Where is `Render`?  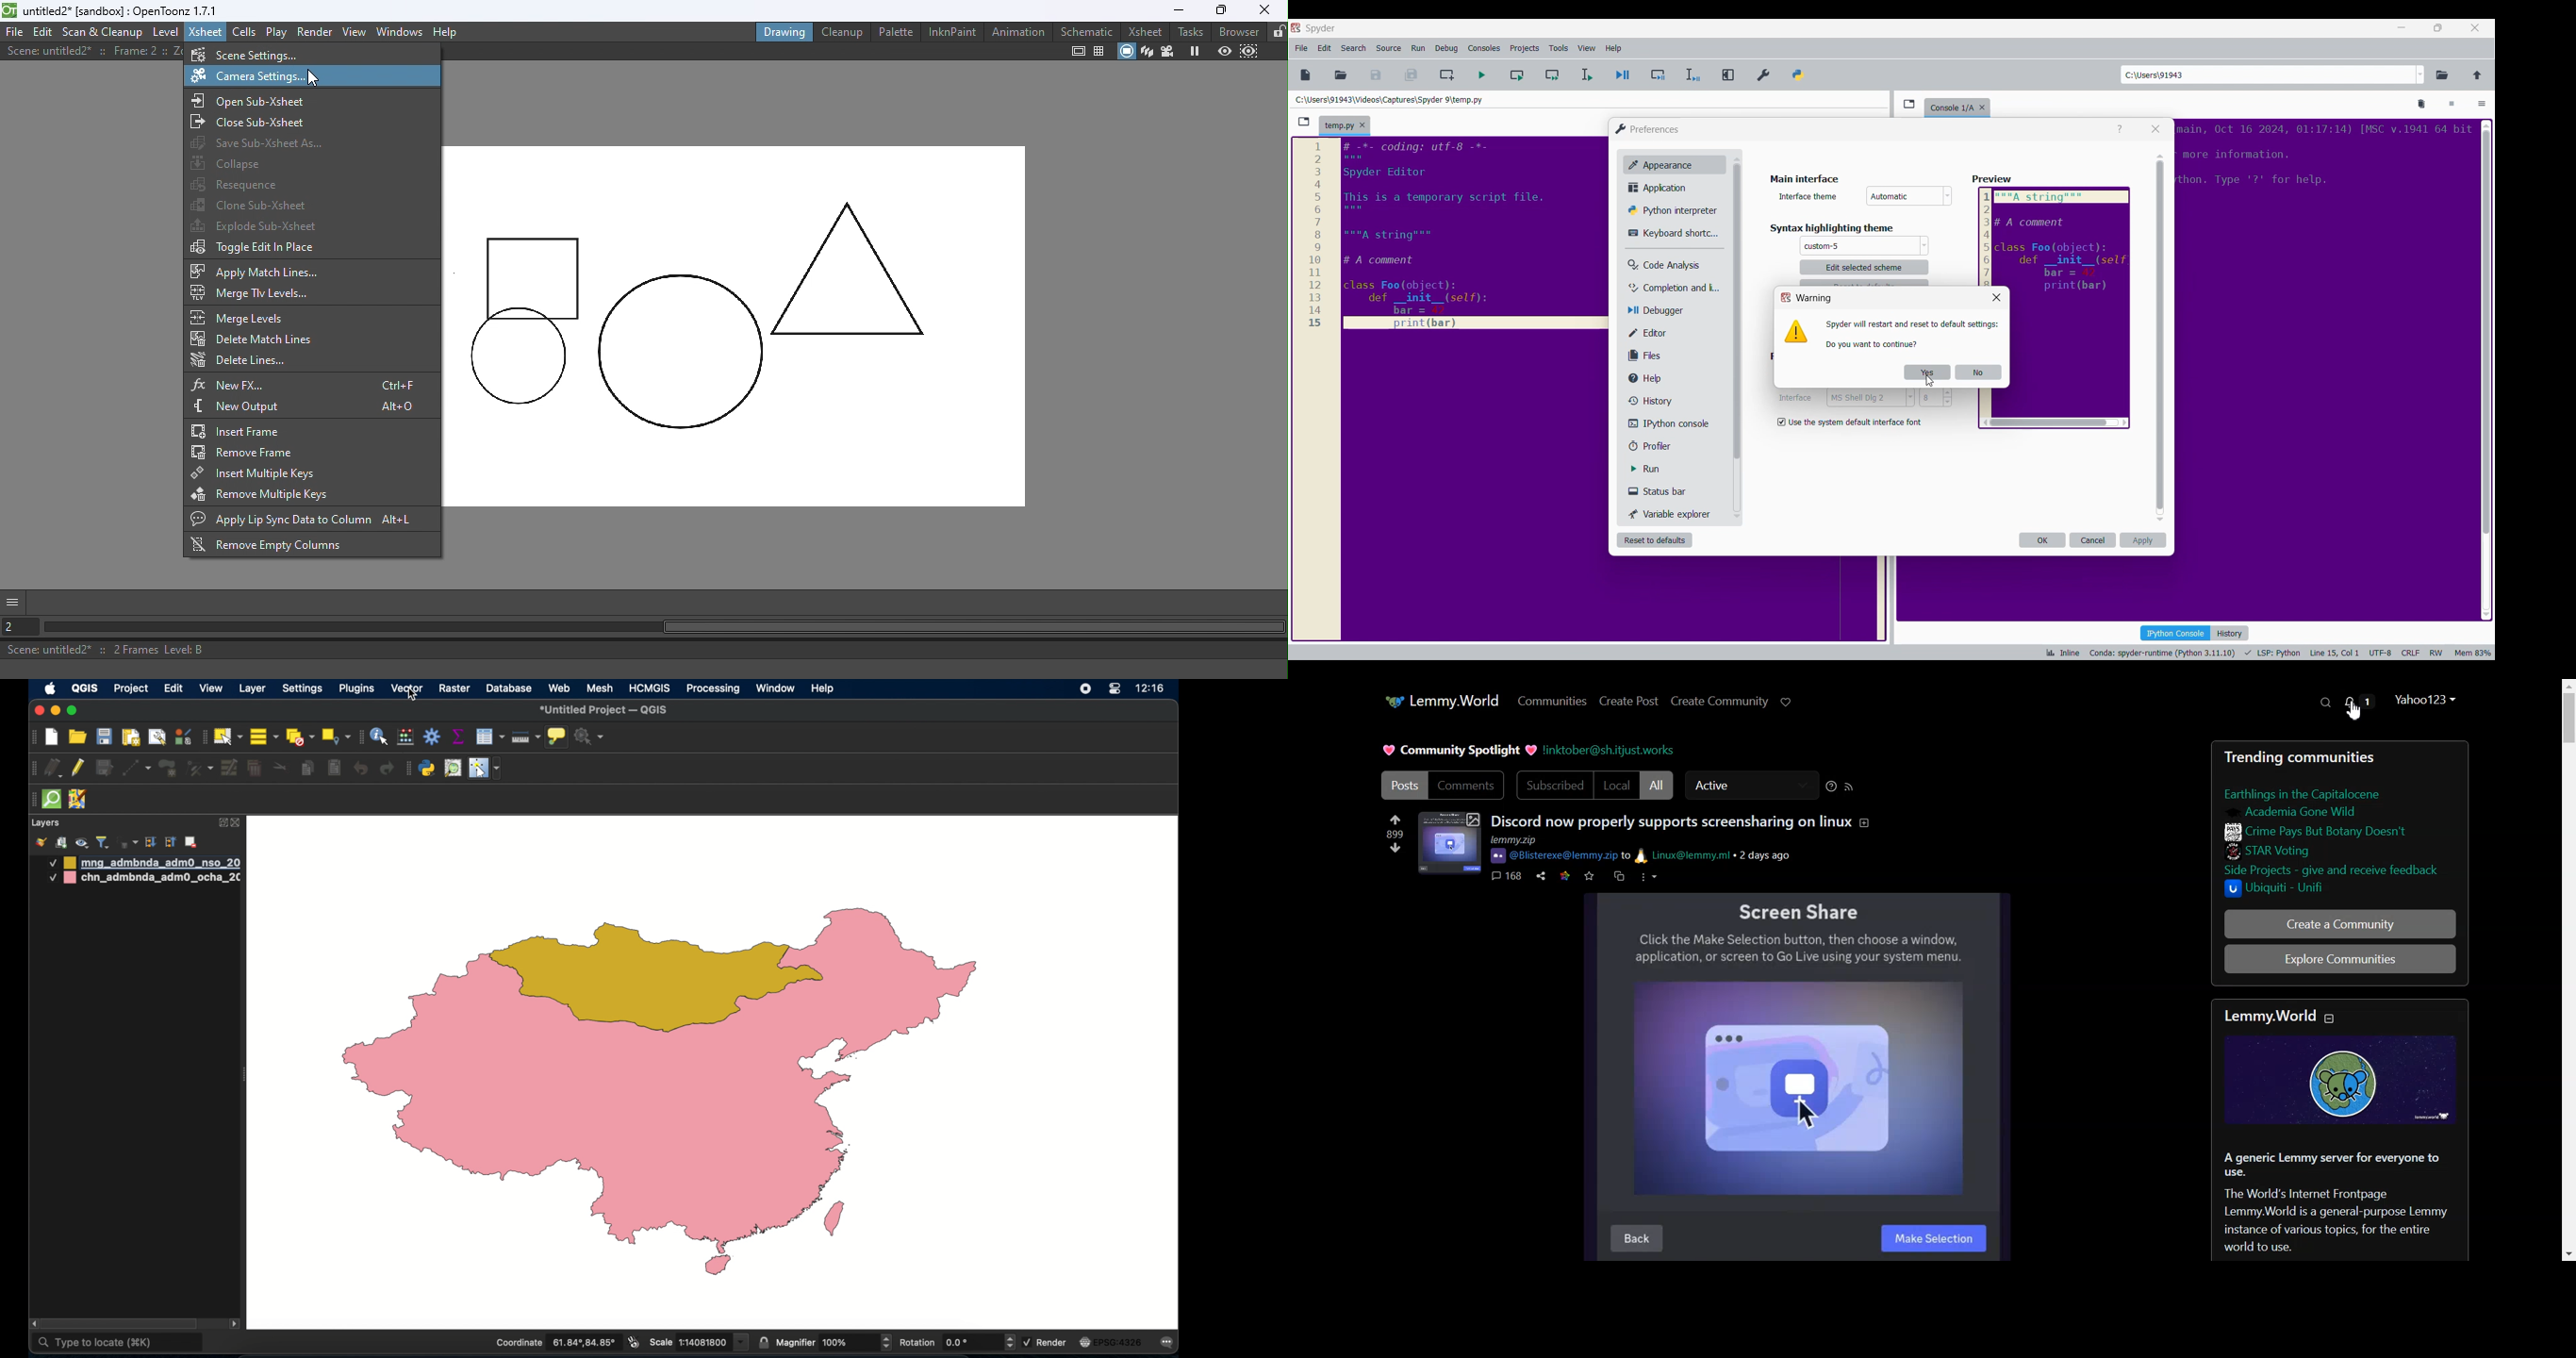
Render is located at coordinates (316, 33).